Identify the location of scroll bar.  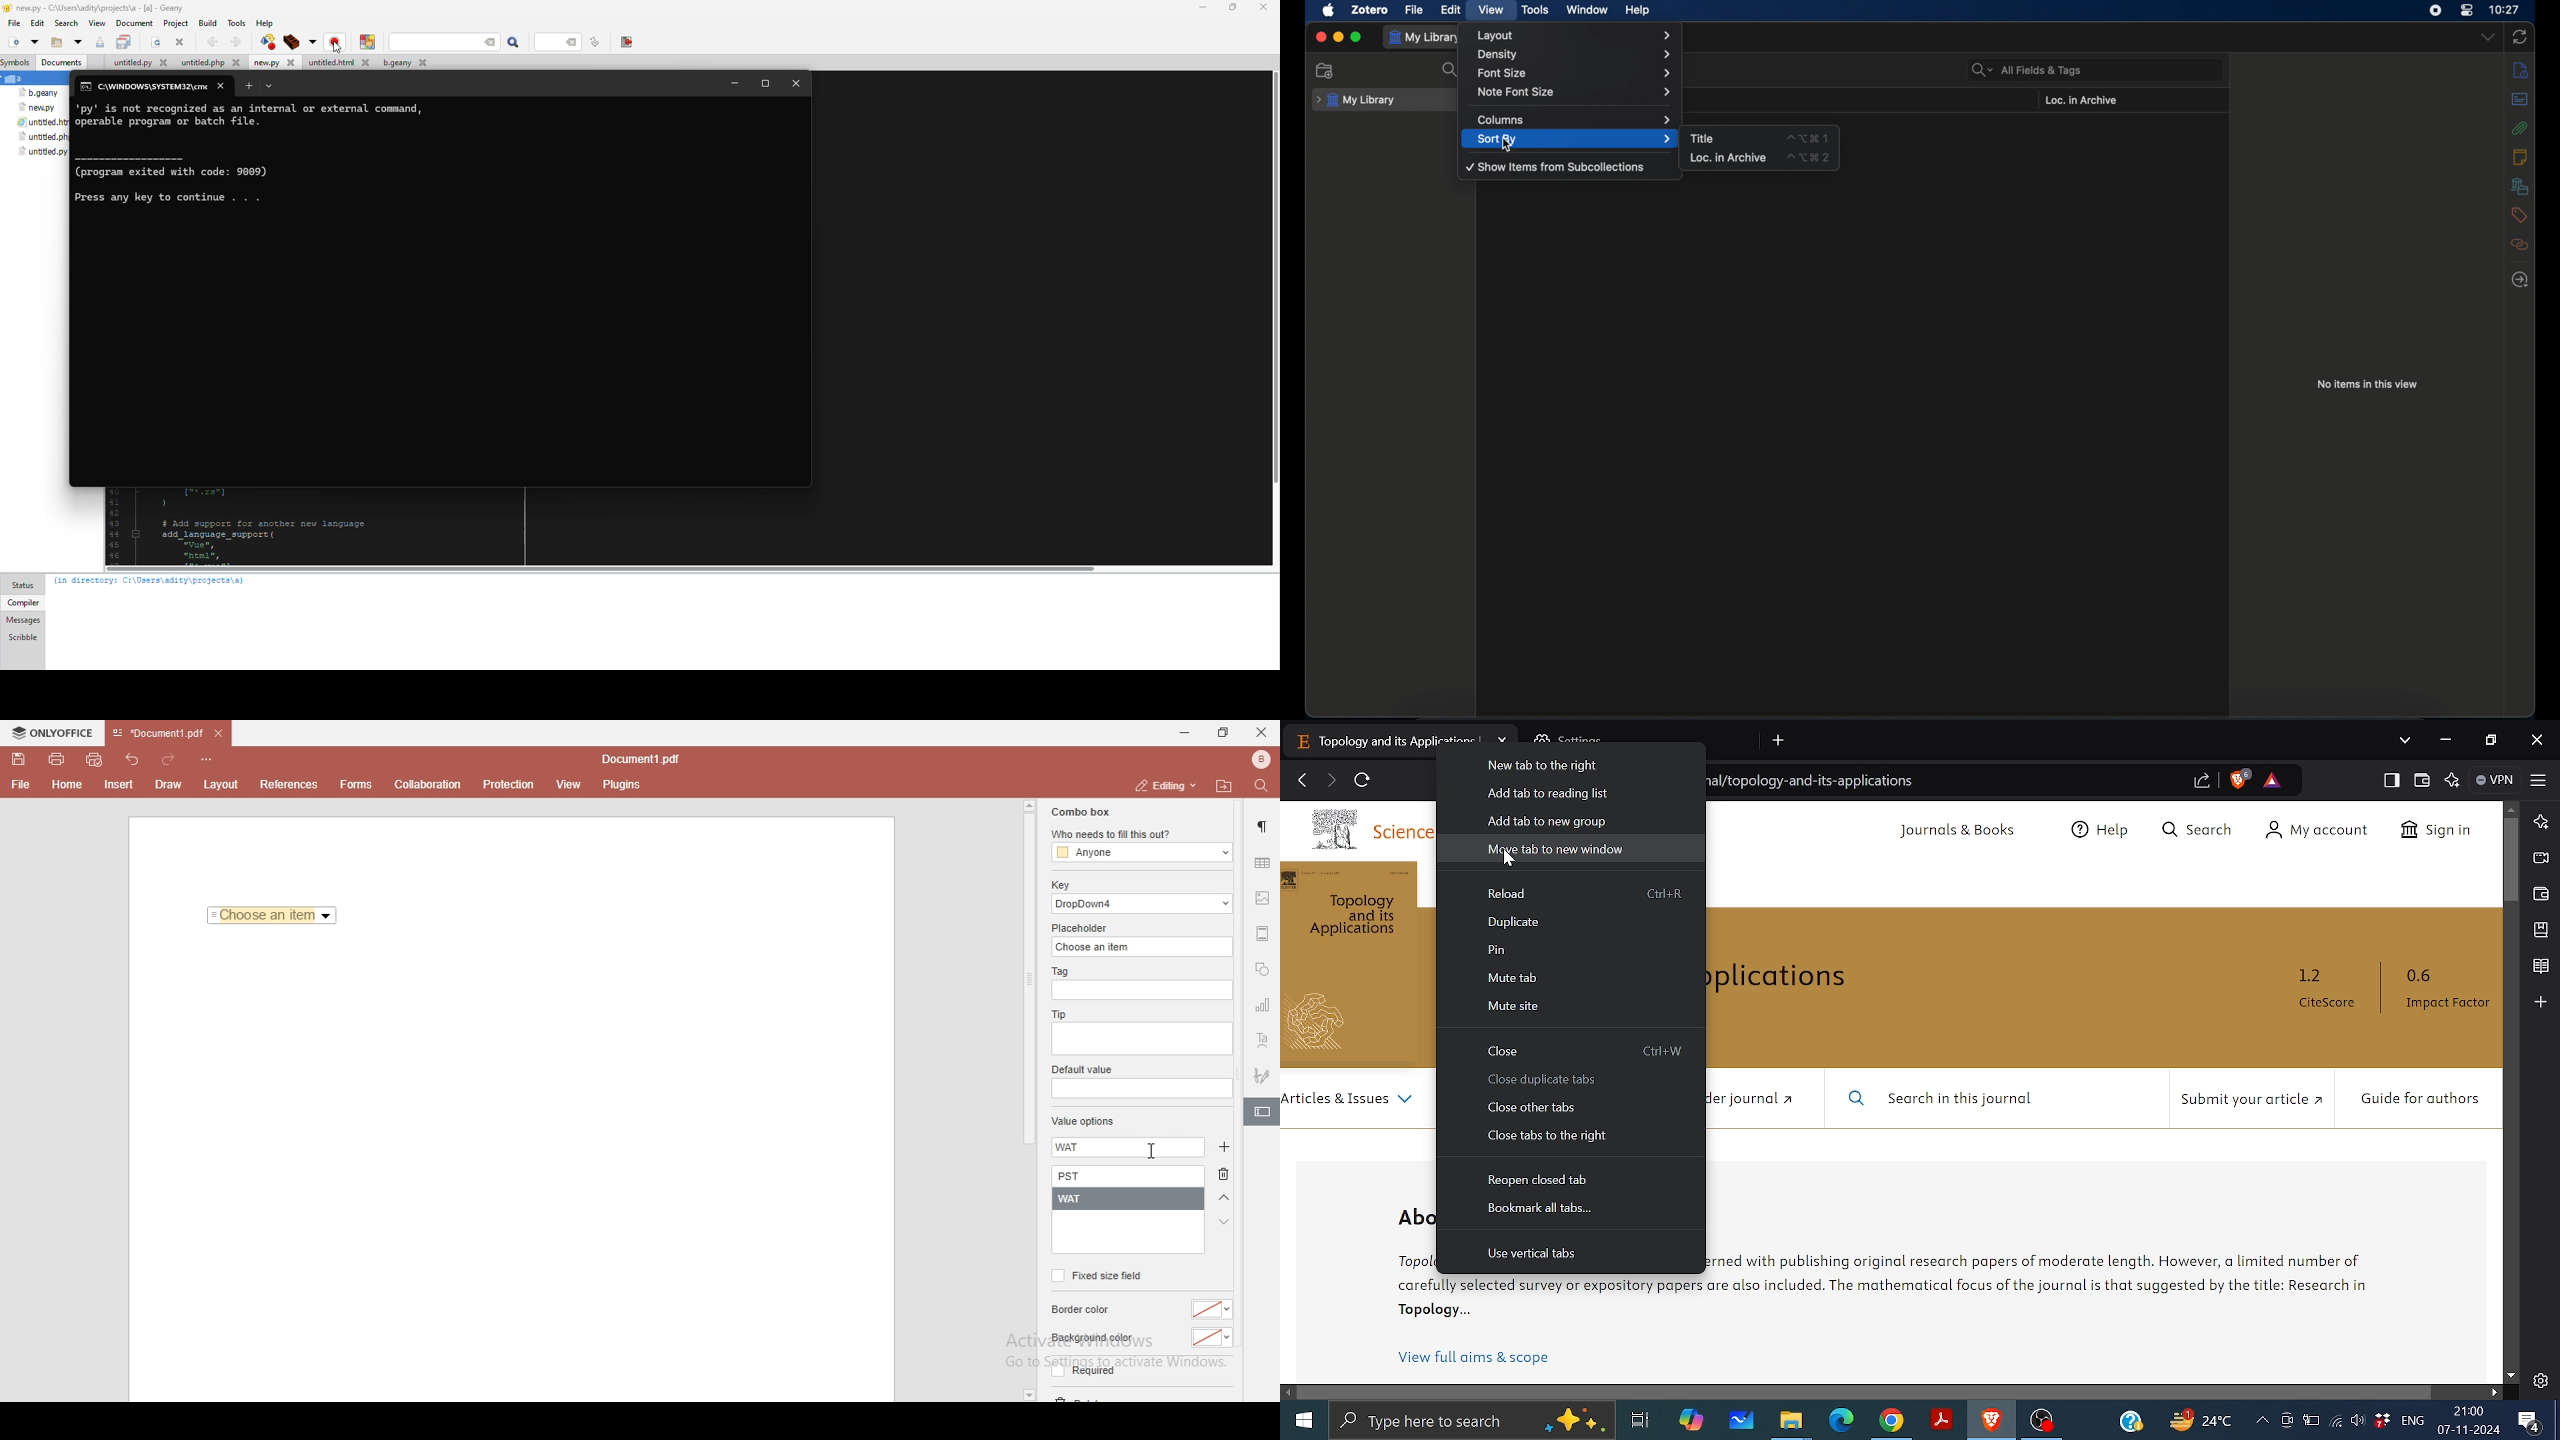
(1028, 973).